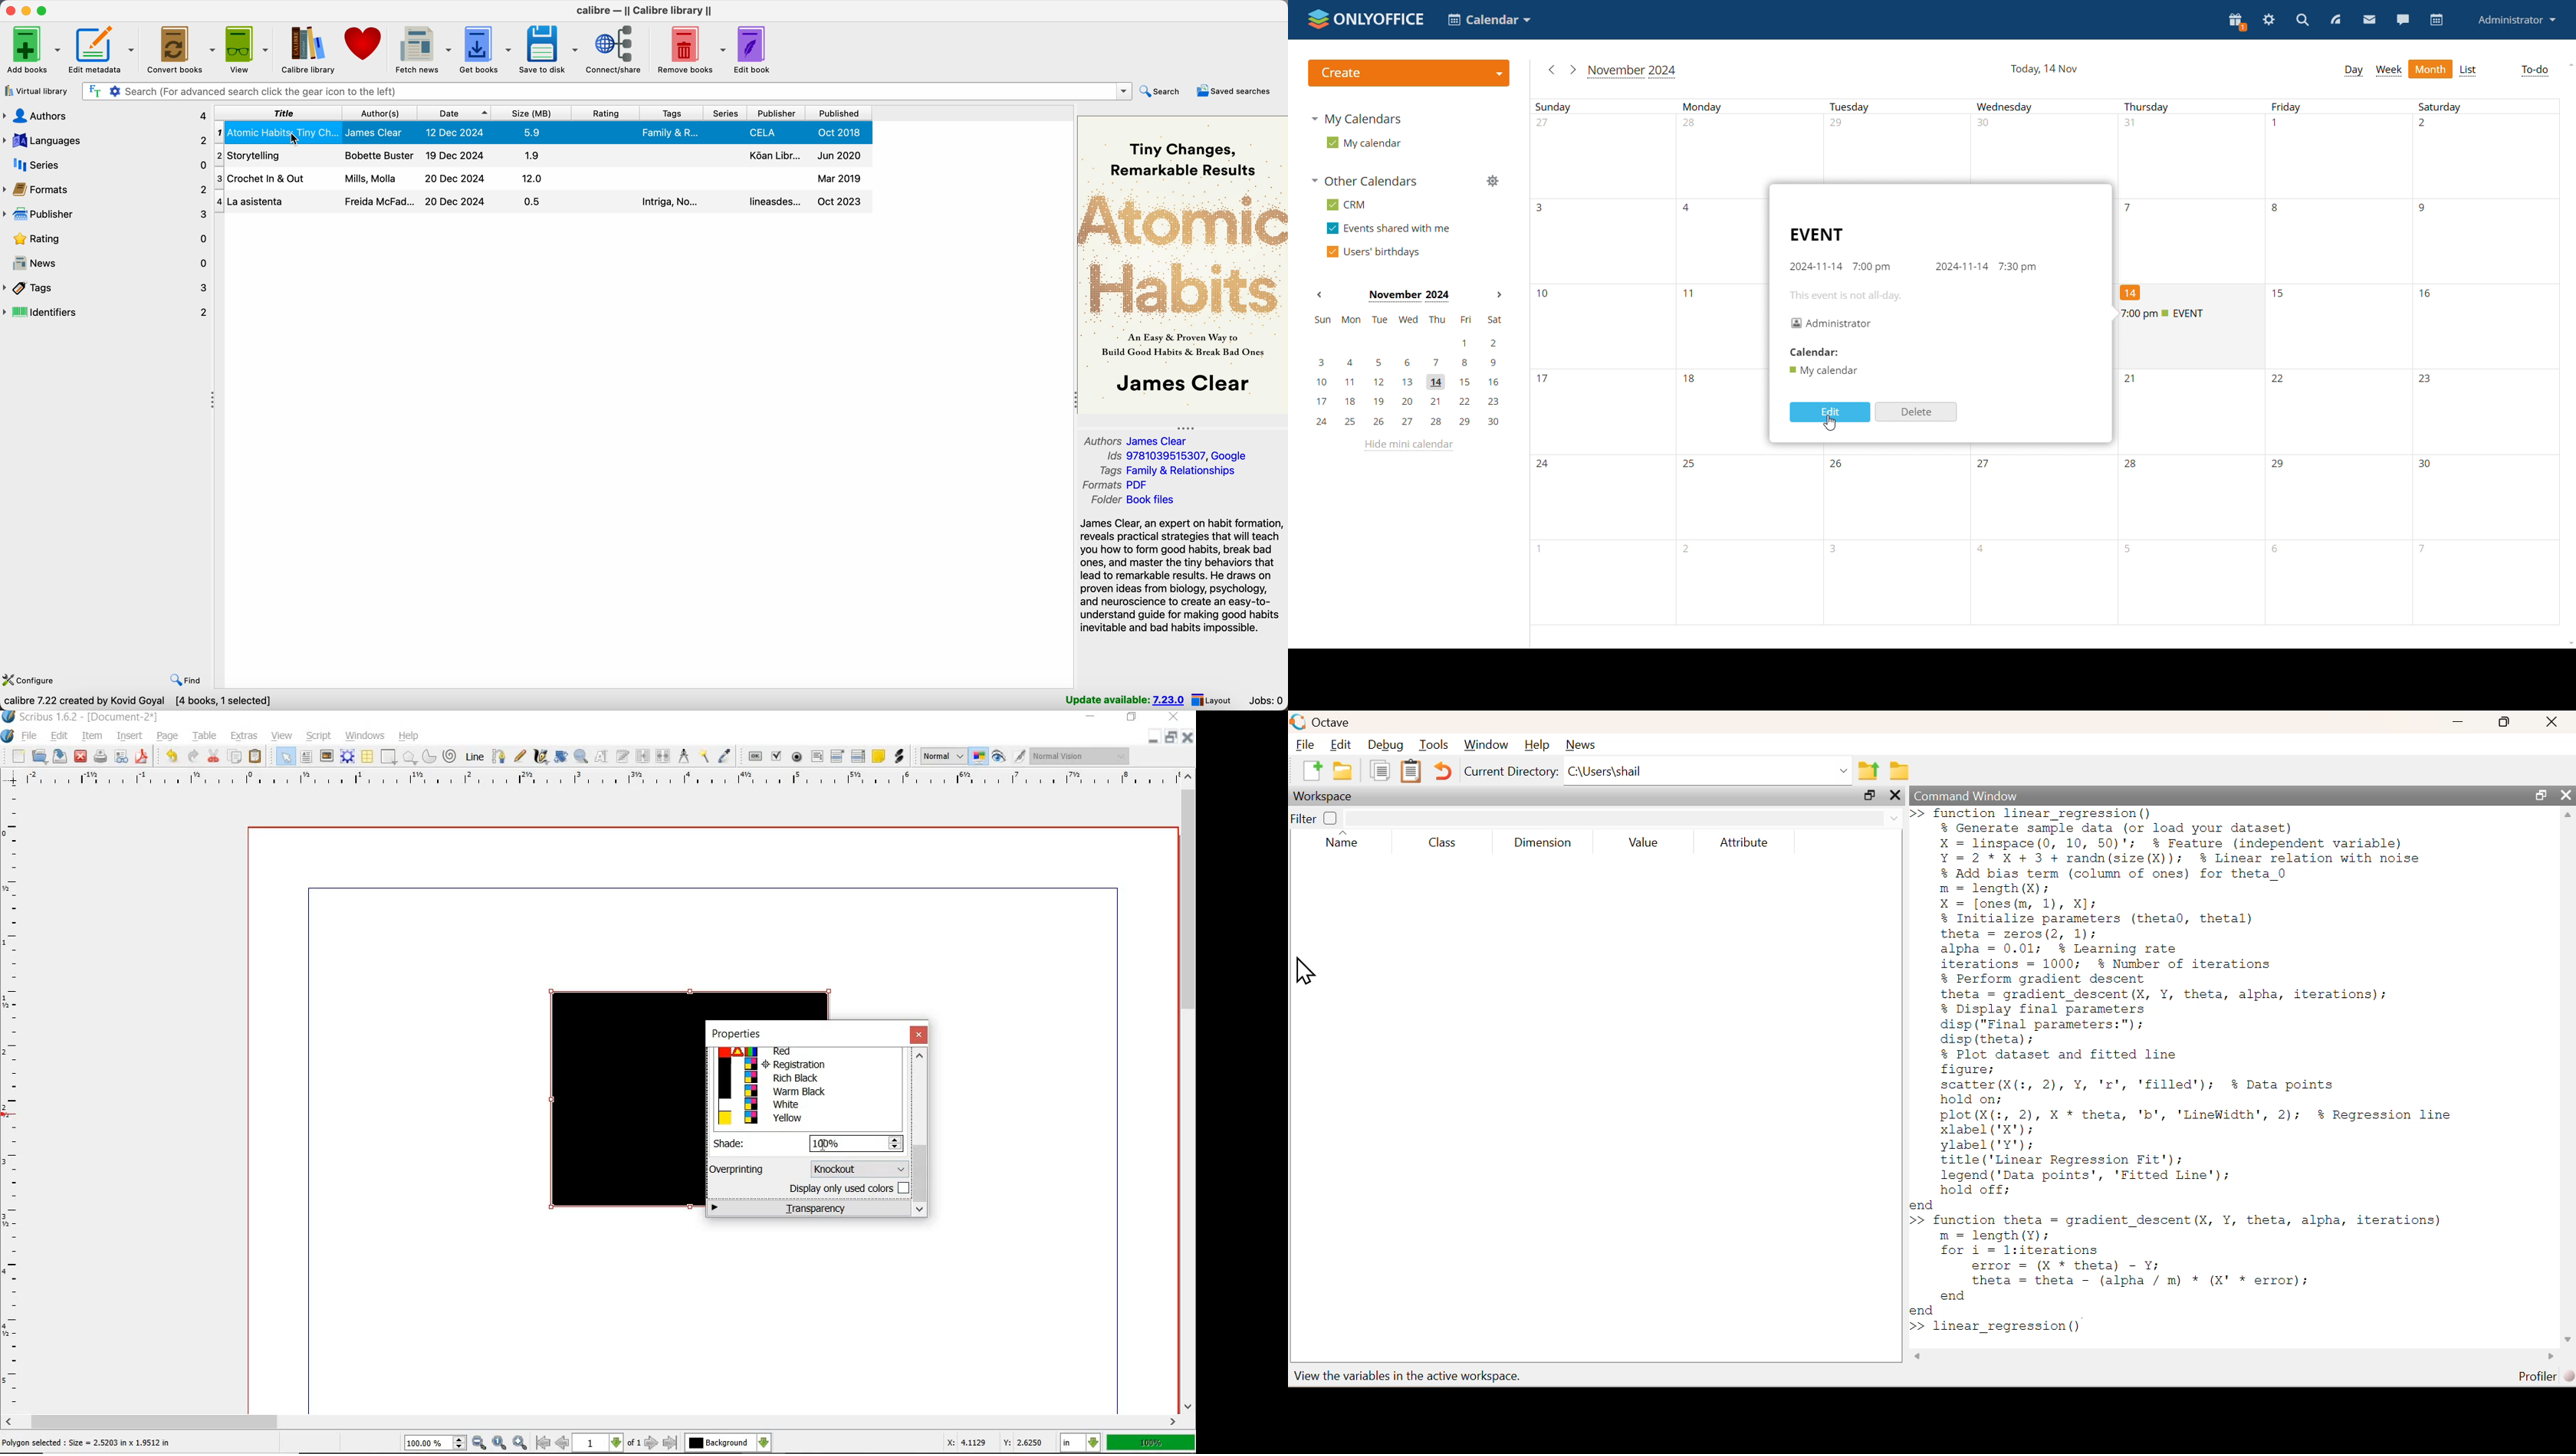 The image size is (2576, 1456). What do you see at coordinates (806, 1119) in the screenshot?
I see `Yellow` at bounding box center [806, 1119].